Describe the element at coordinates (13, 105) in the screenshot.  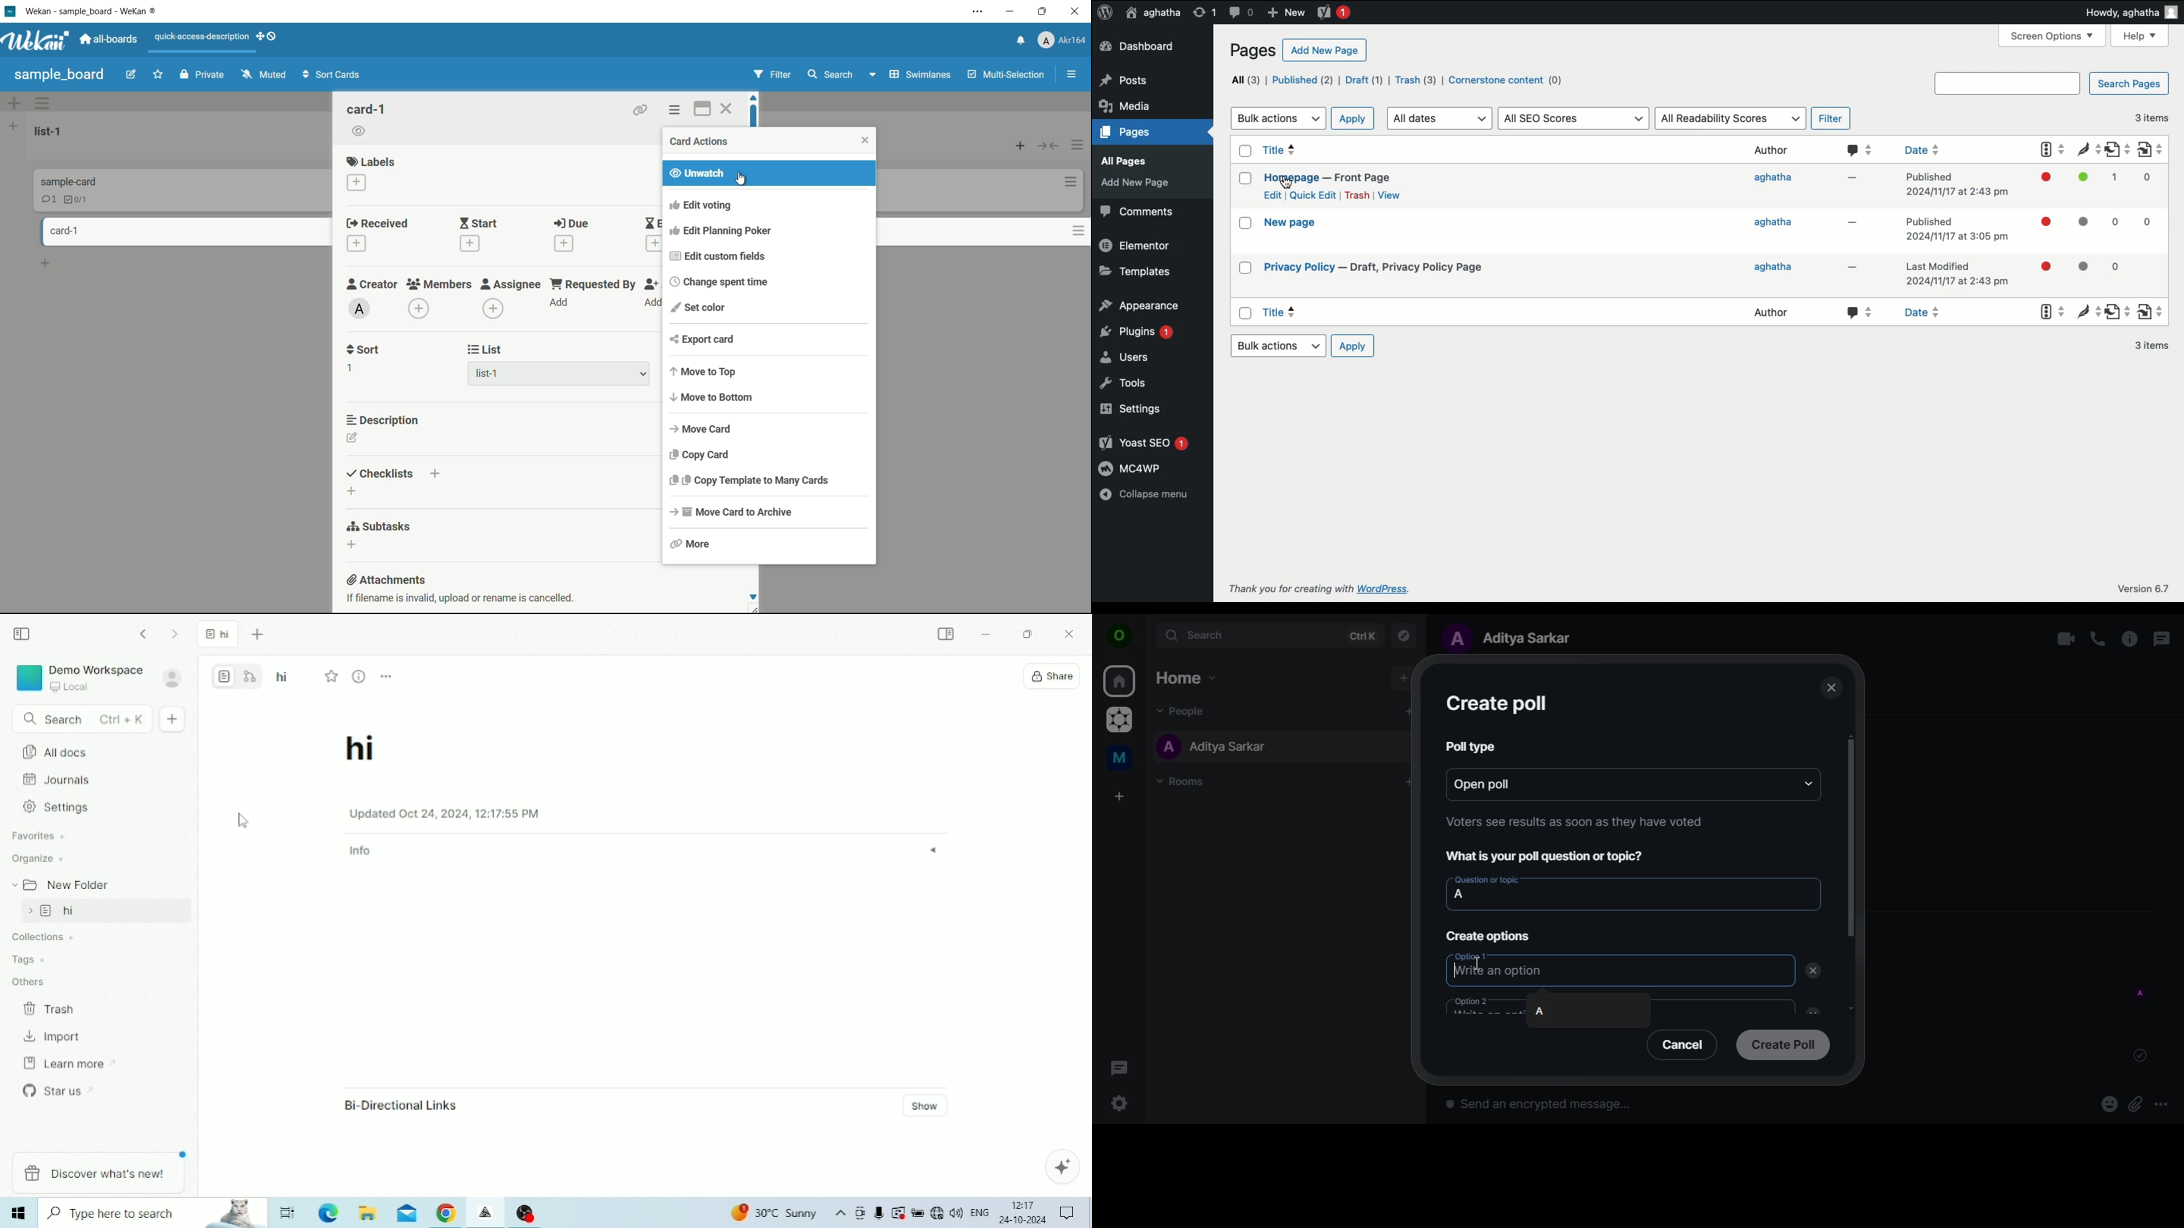
I see `add swimlane` at that location.